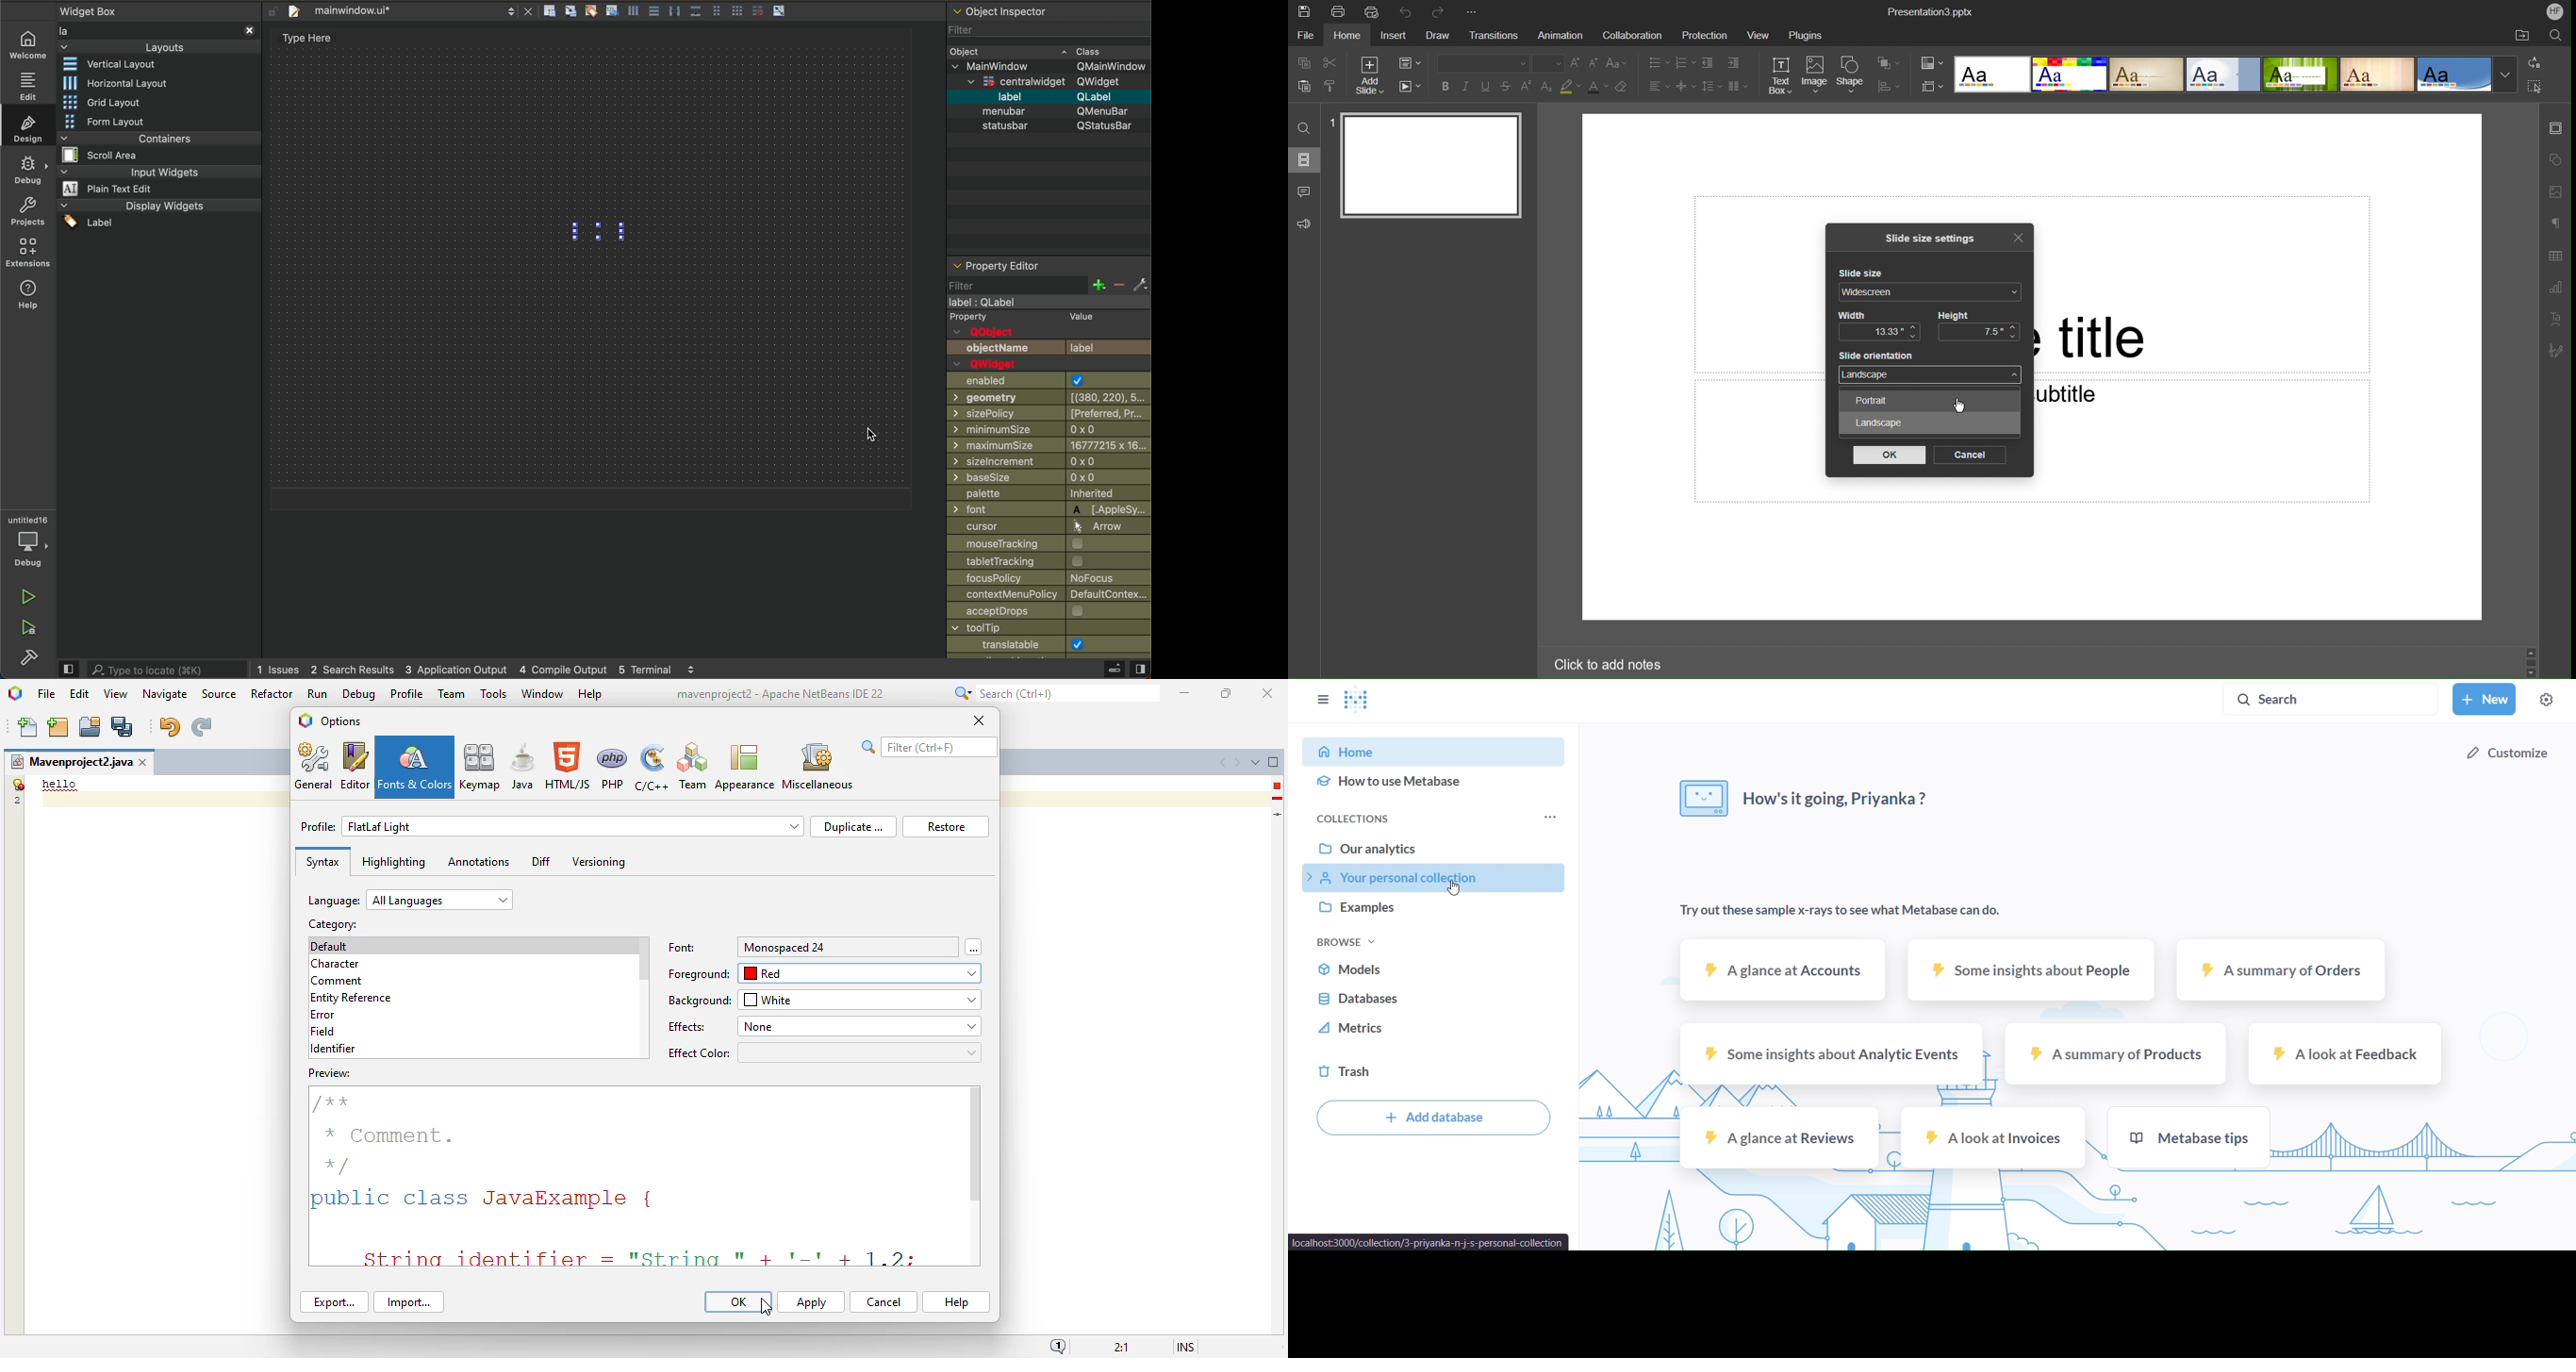  What do you see at coordinates (460, 669) in the screenshot?
I see `3application output` at bounding box center [460, 669].